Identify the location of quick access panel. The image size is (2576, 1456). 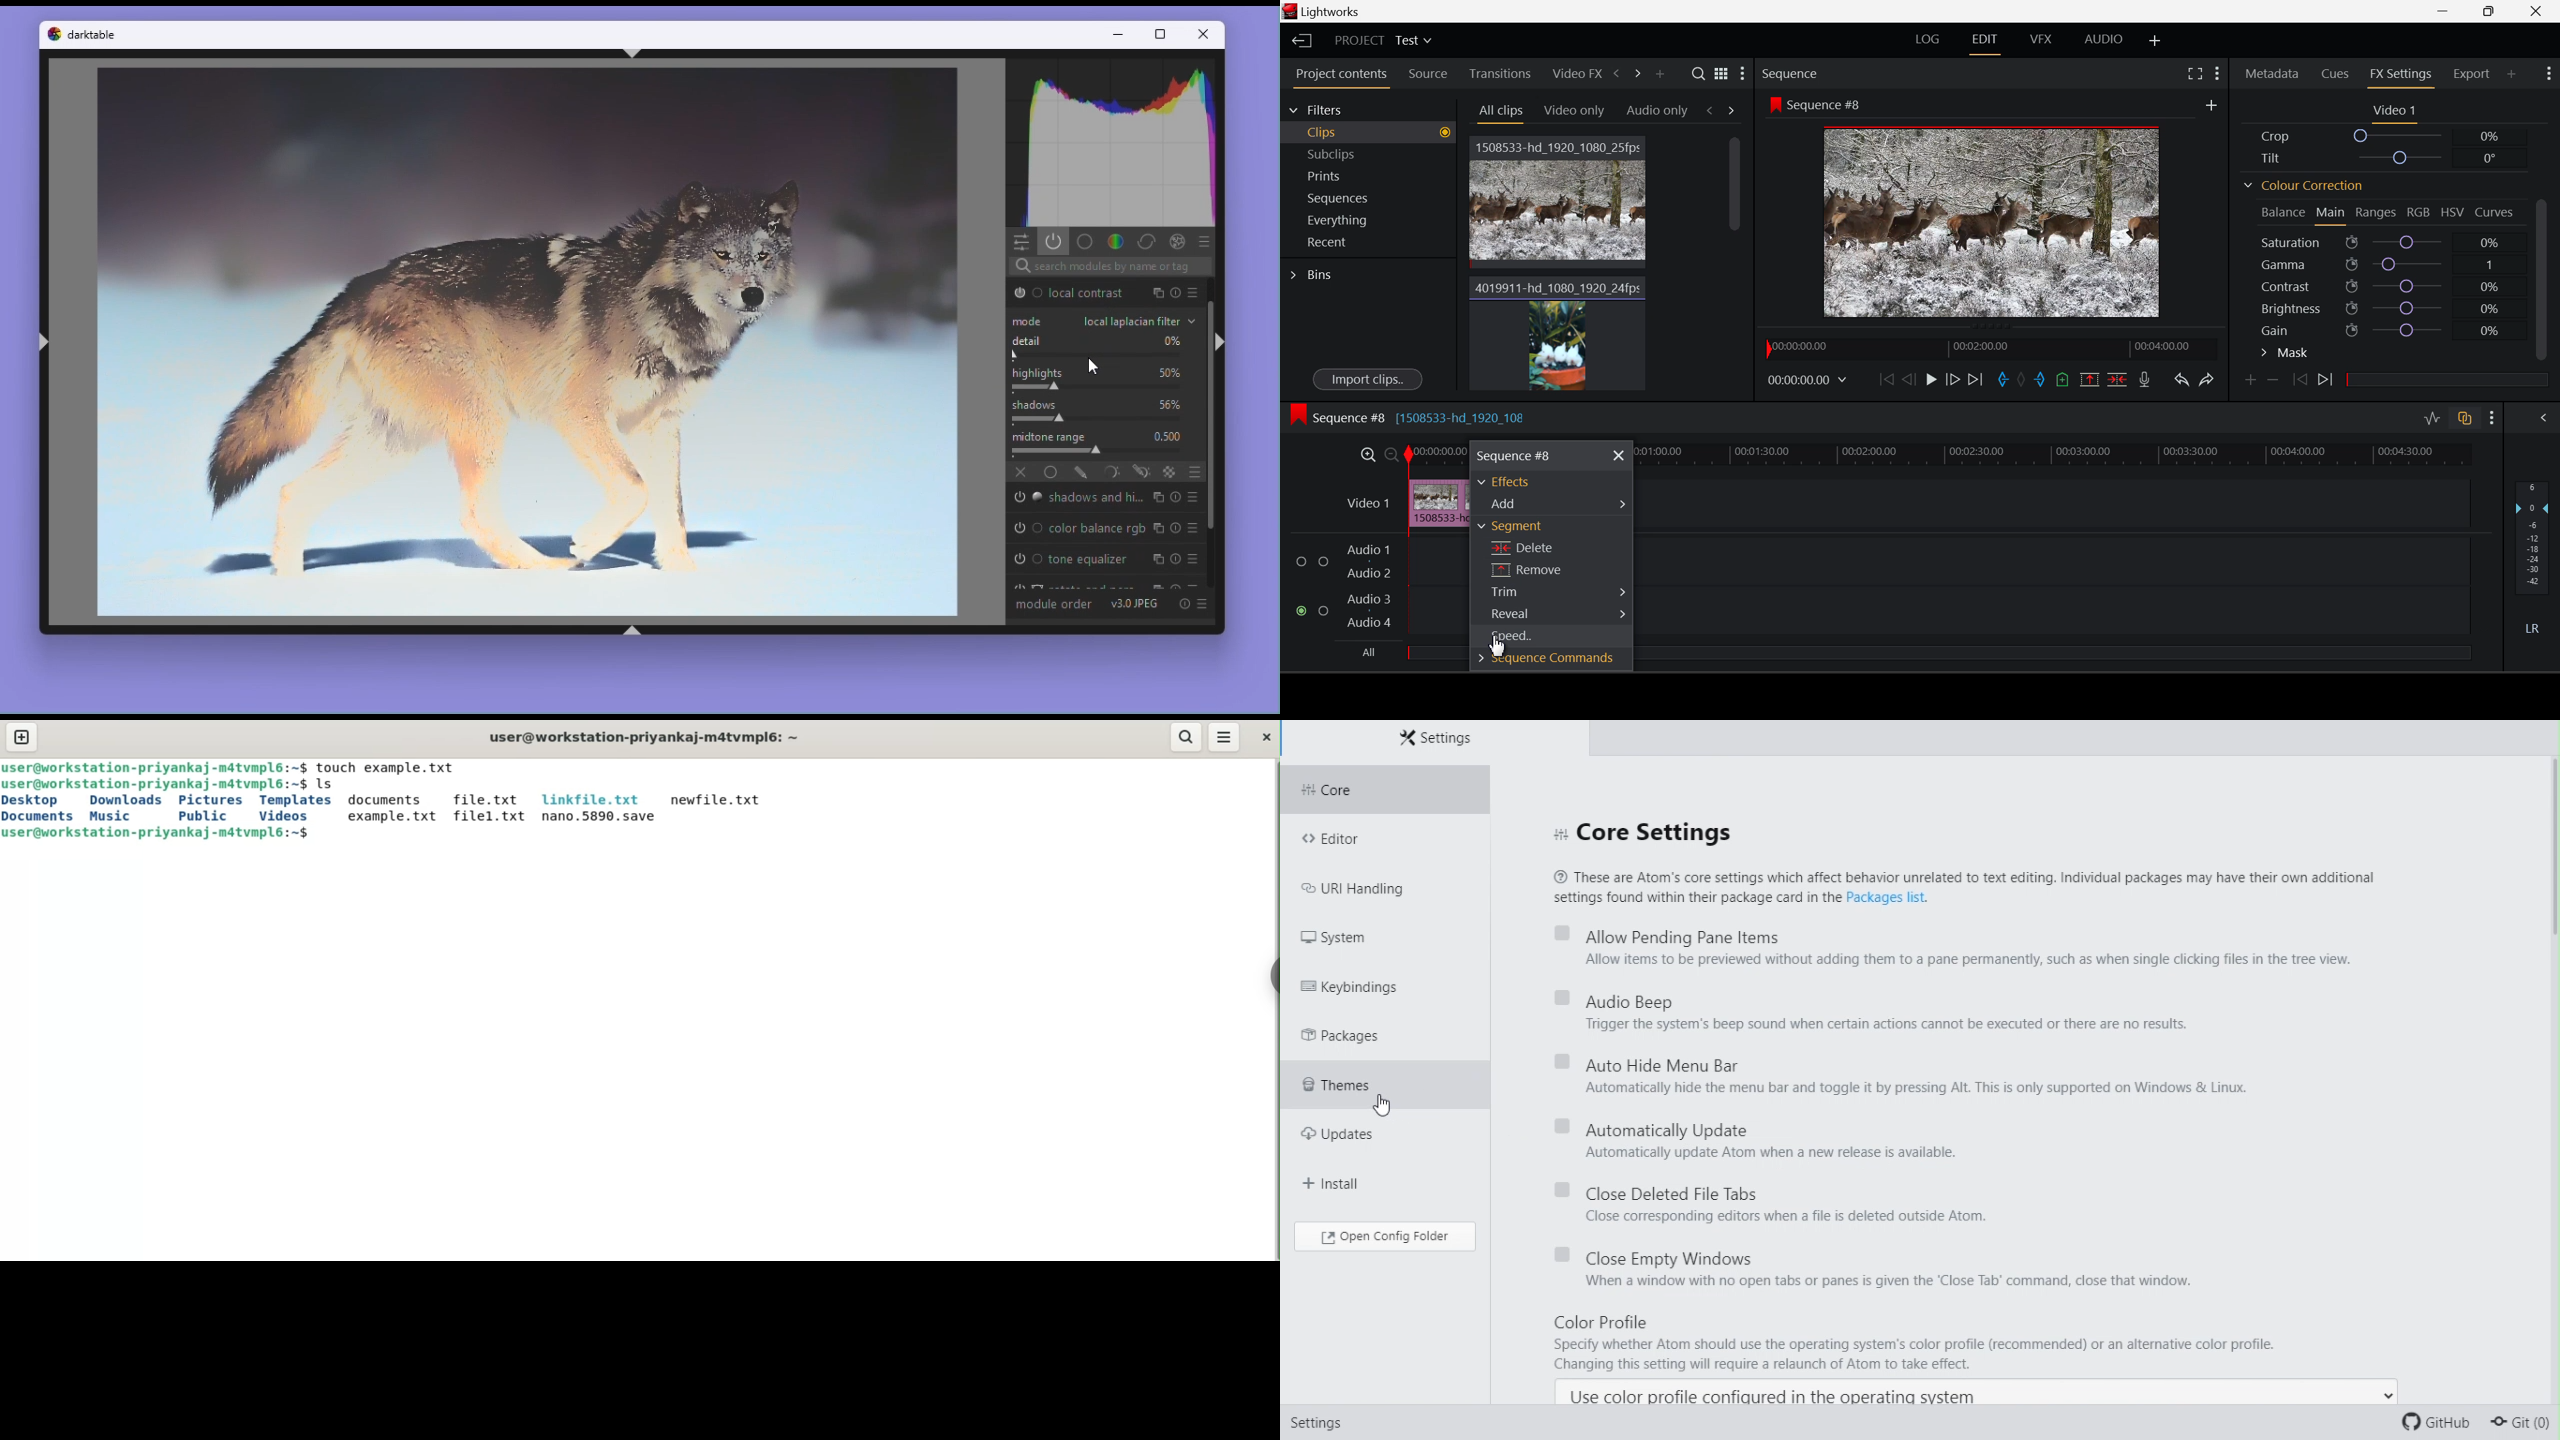
(1020, 242).